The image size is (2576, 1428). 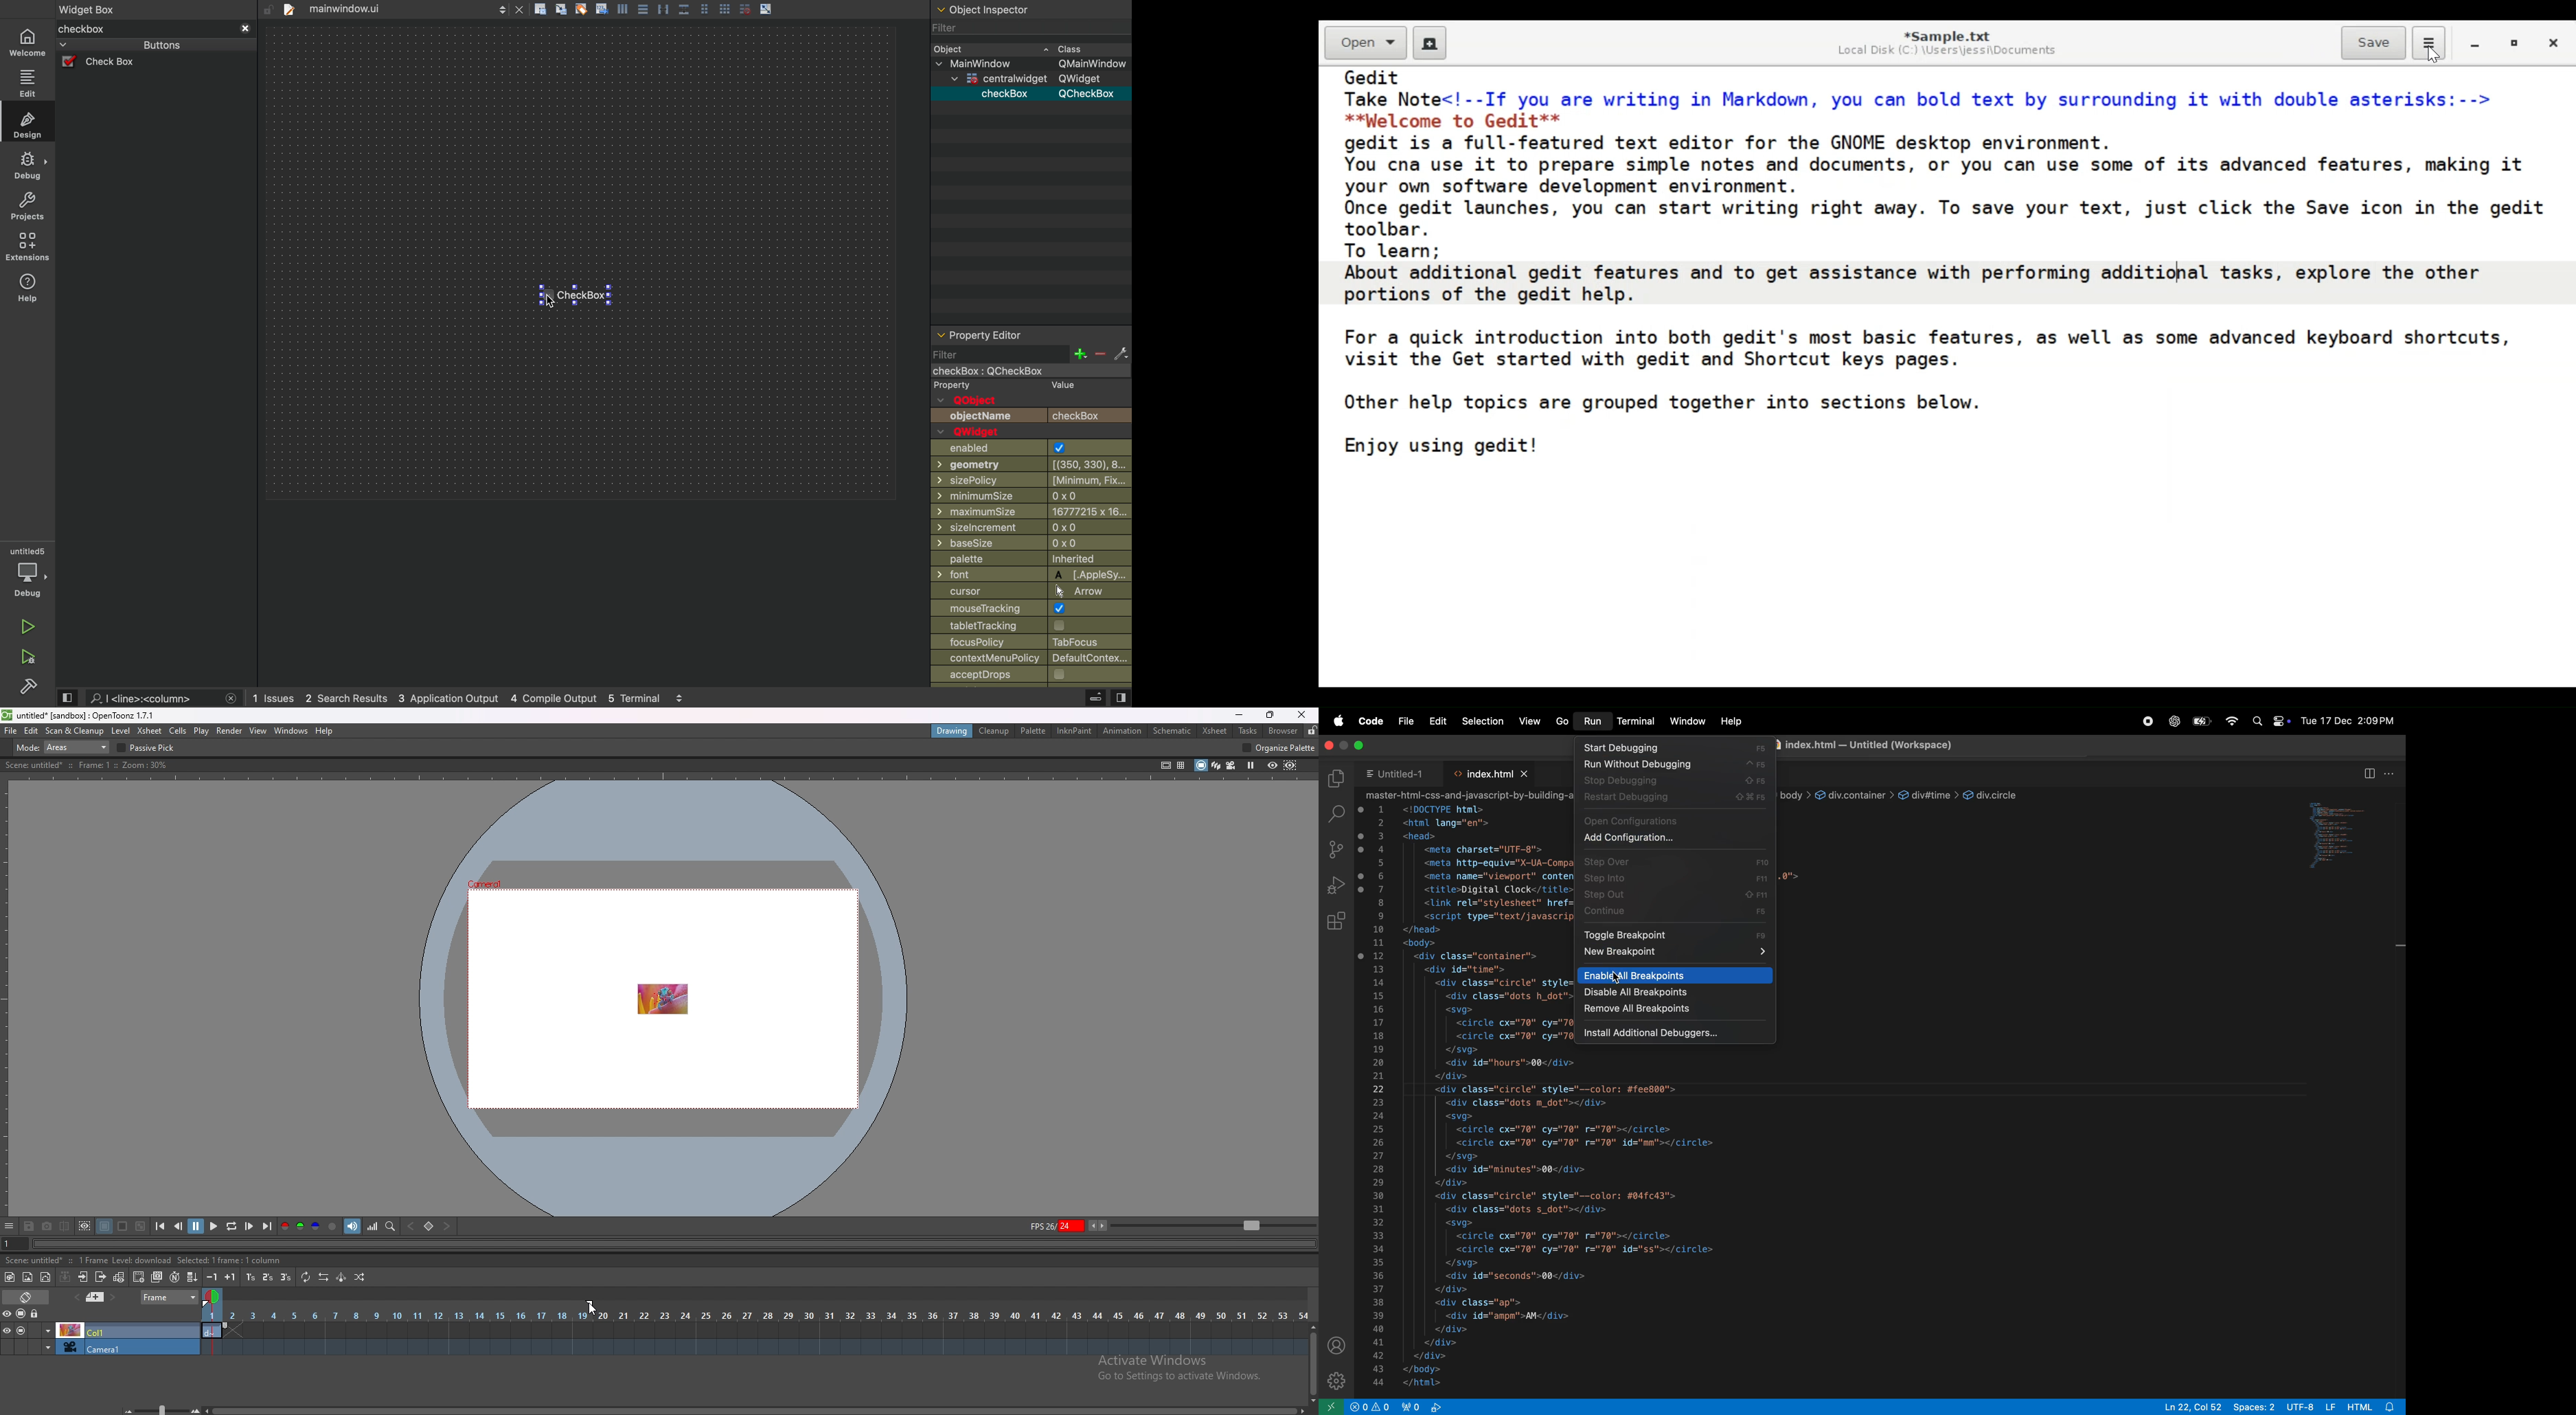 What do you see at coordinates (622, 8) in the screenshot?
I see `align left` at bounding box center [622, 8].